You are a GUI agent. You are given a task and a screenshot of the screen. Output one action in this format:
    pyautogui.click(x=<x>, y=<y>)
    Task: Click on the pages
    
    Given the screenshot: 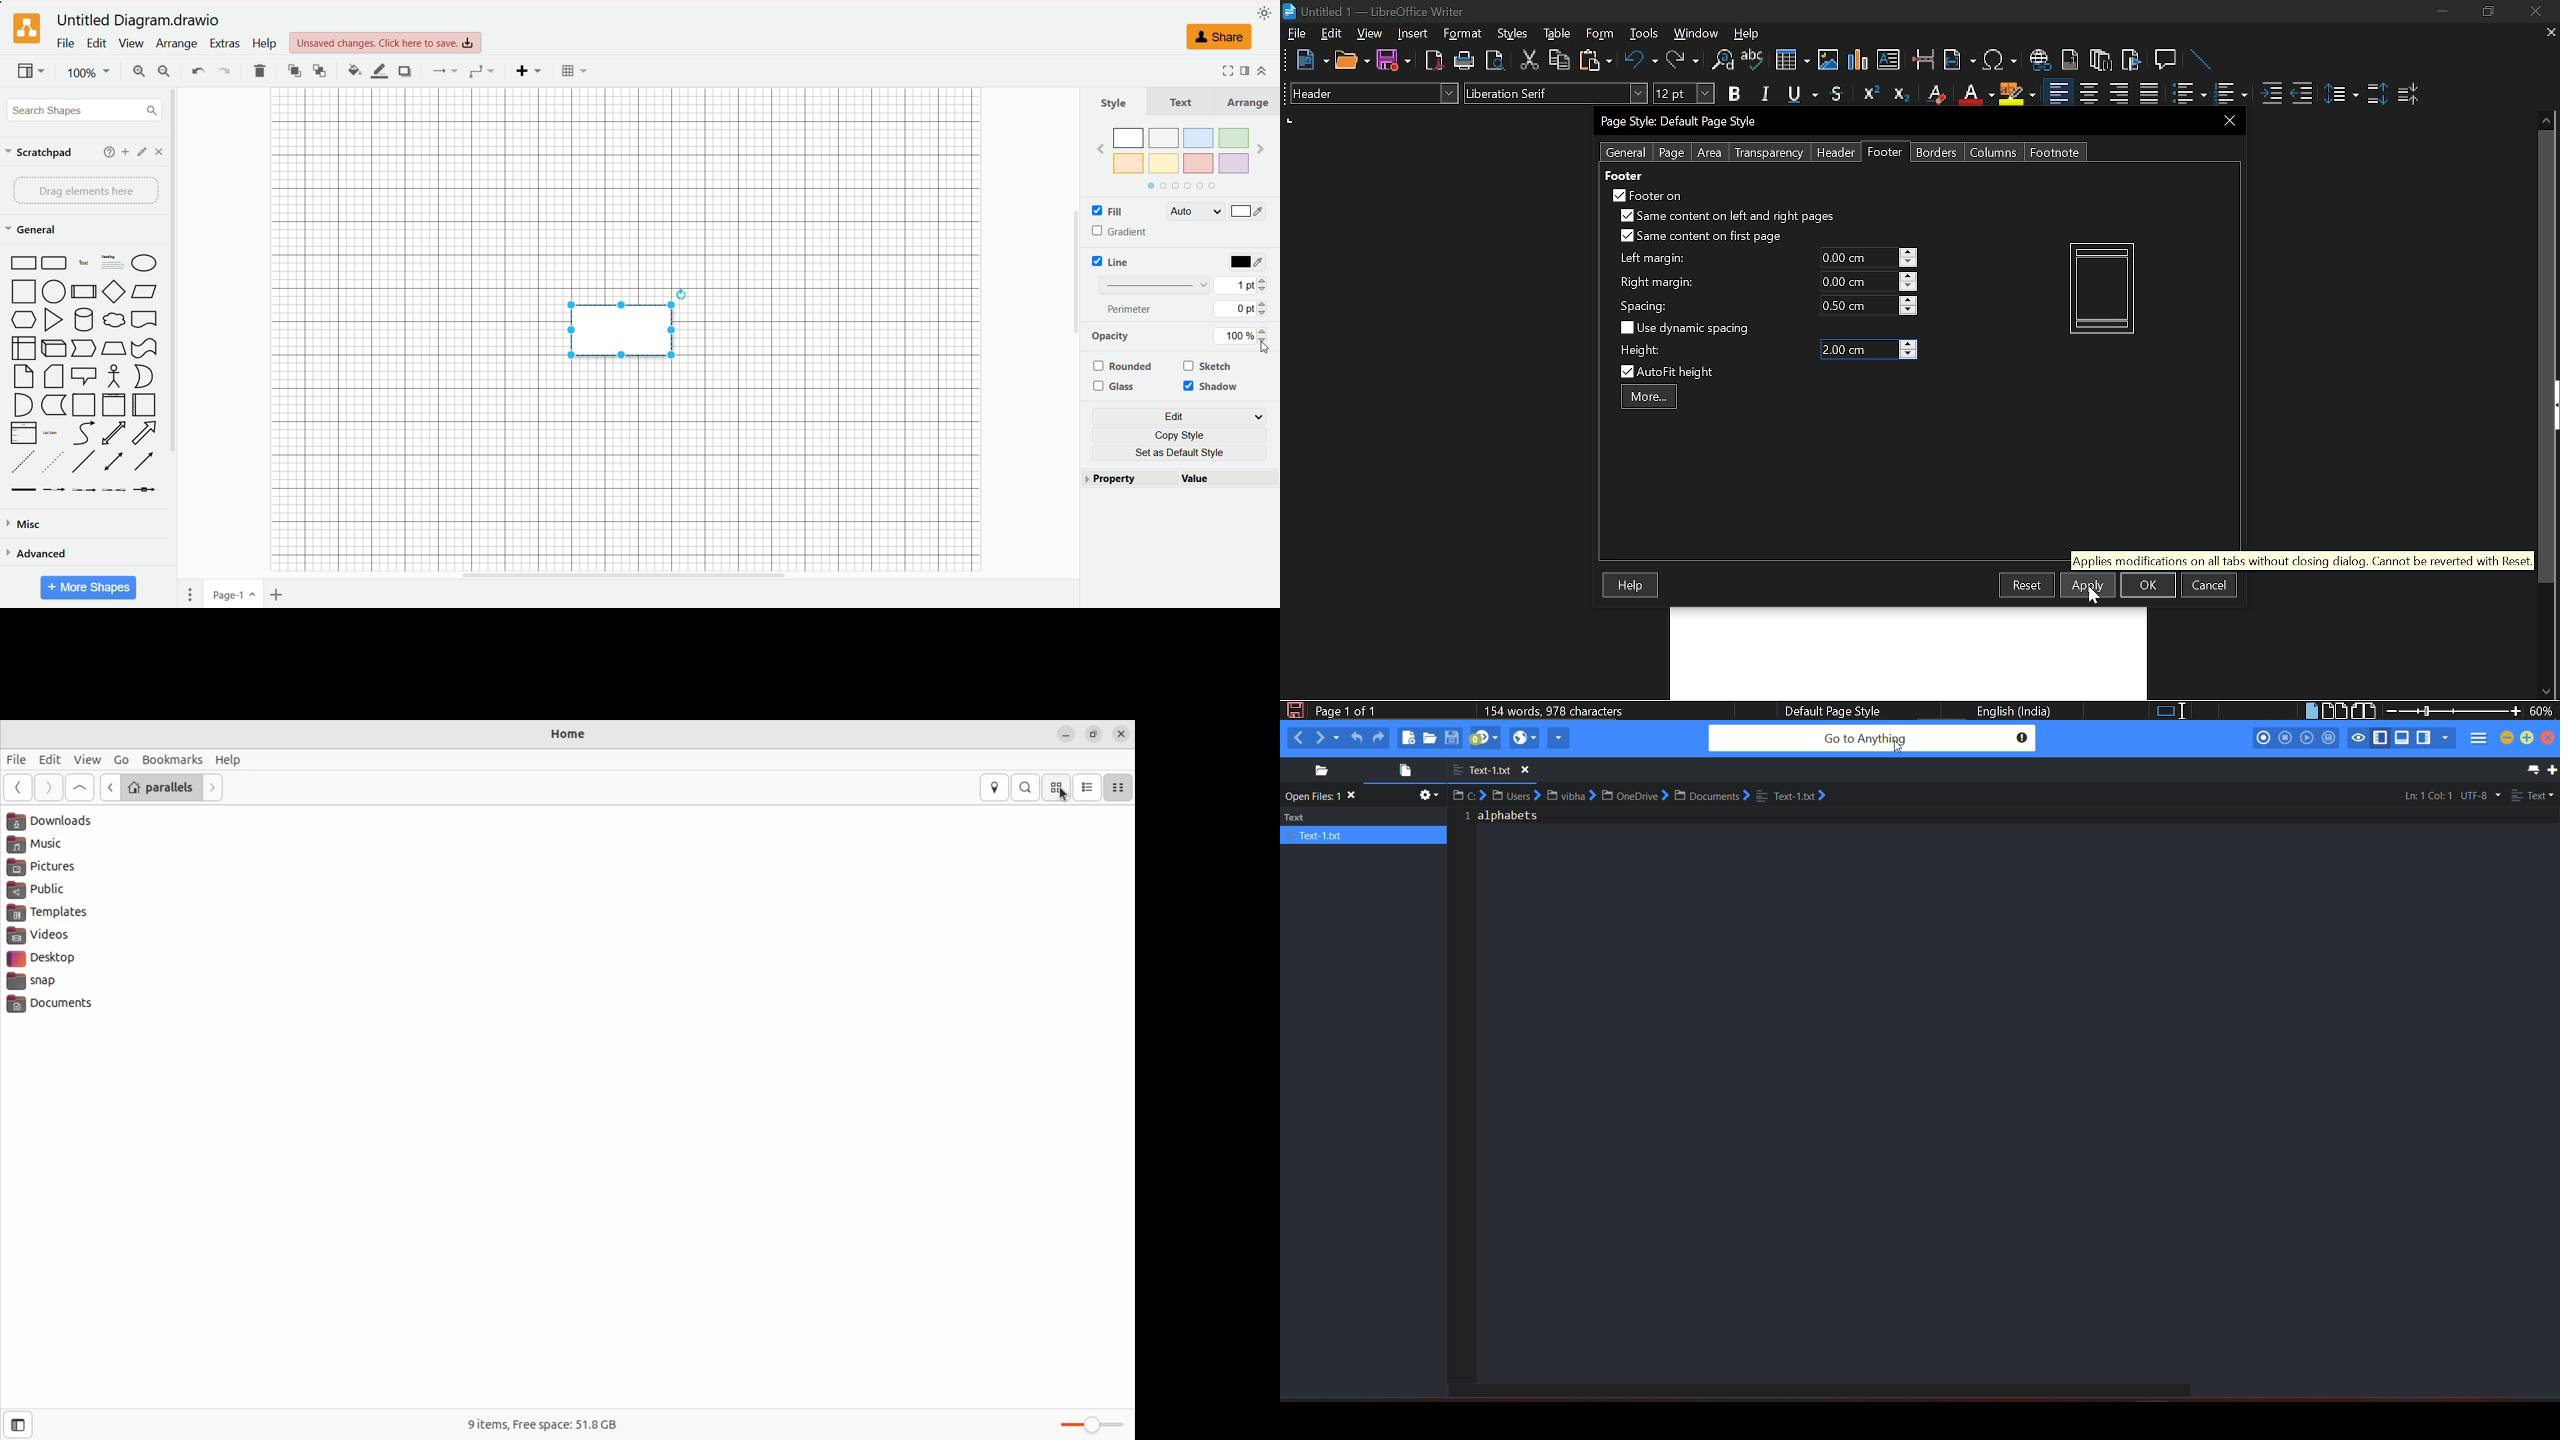 What is the action you would take?
    pyautogui.click(x=190, y=595)
    